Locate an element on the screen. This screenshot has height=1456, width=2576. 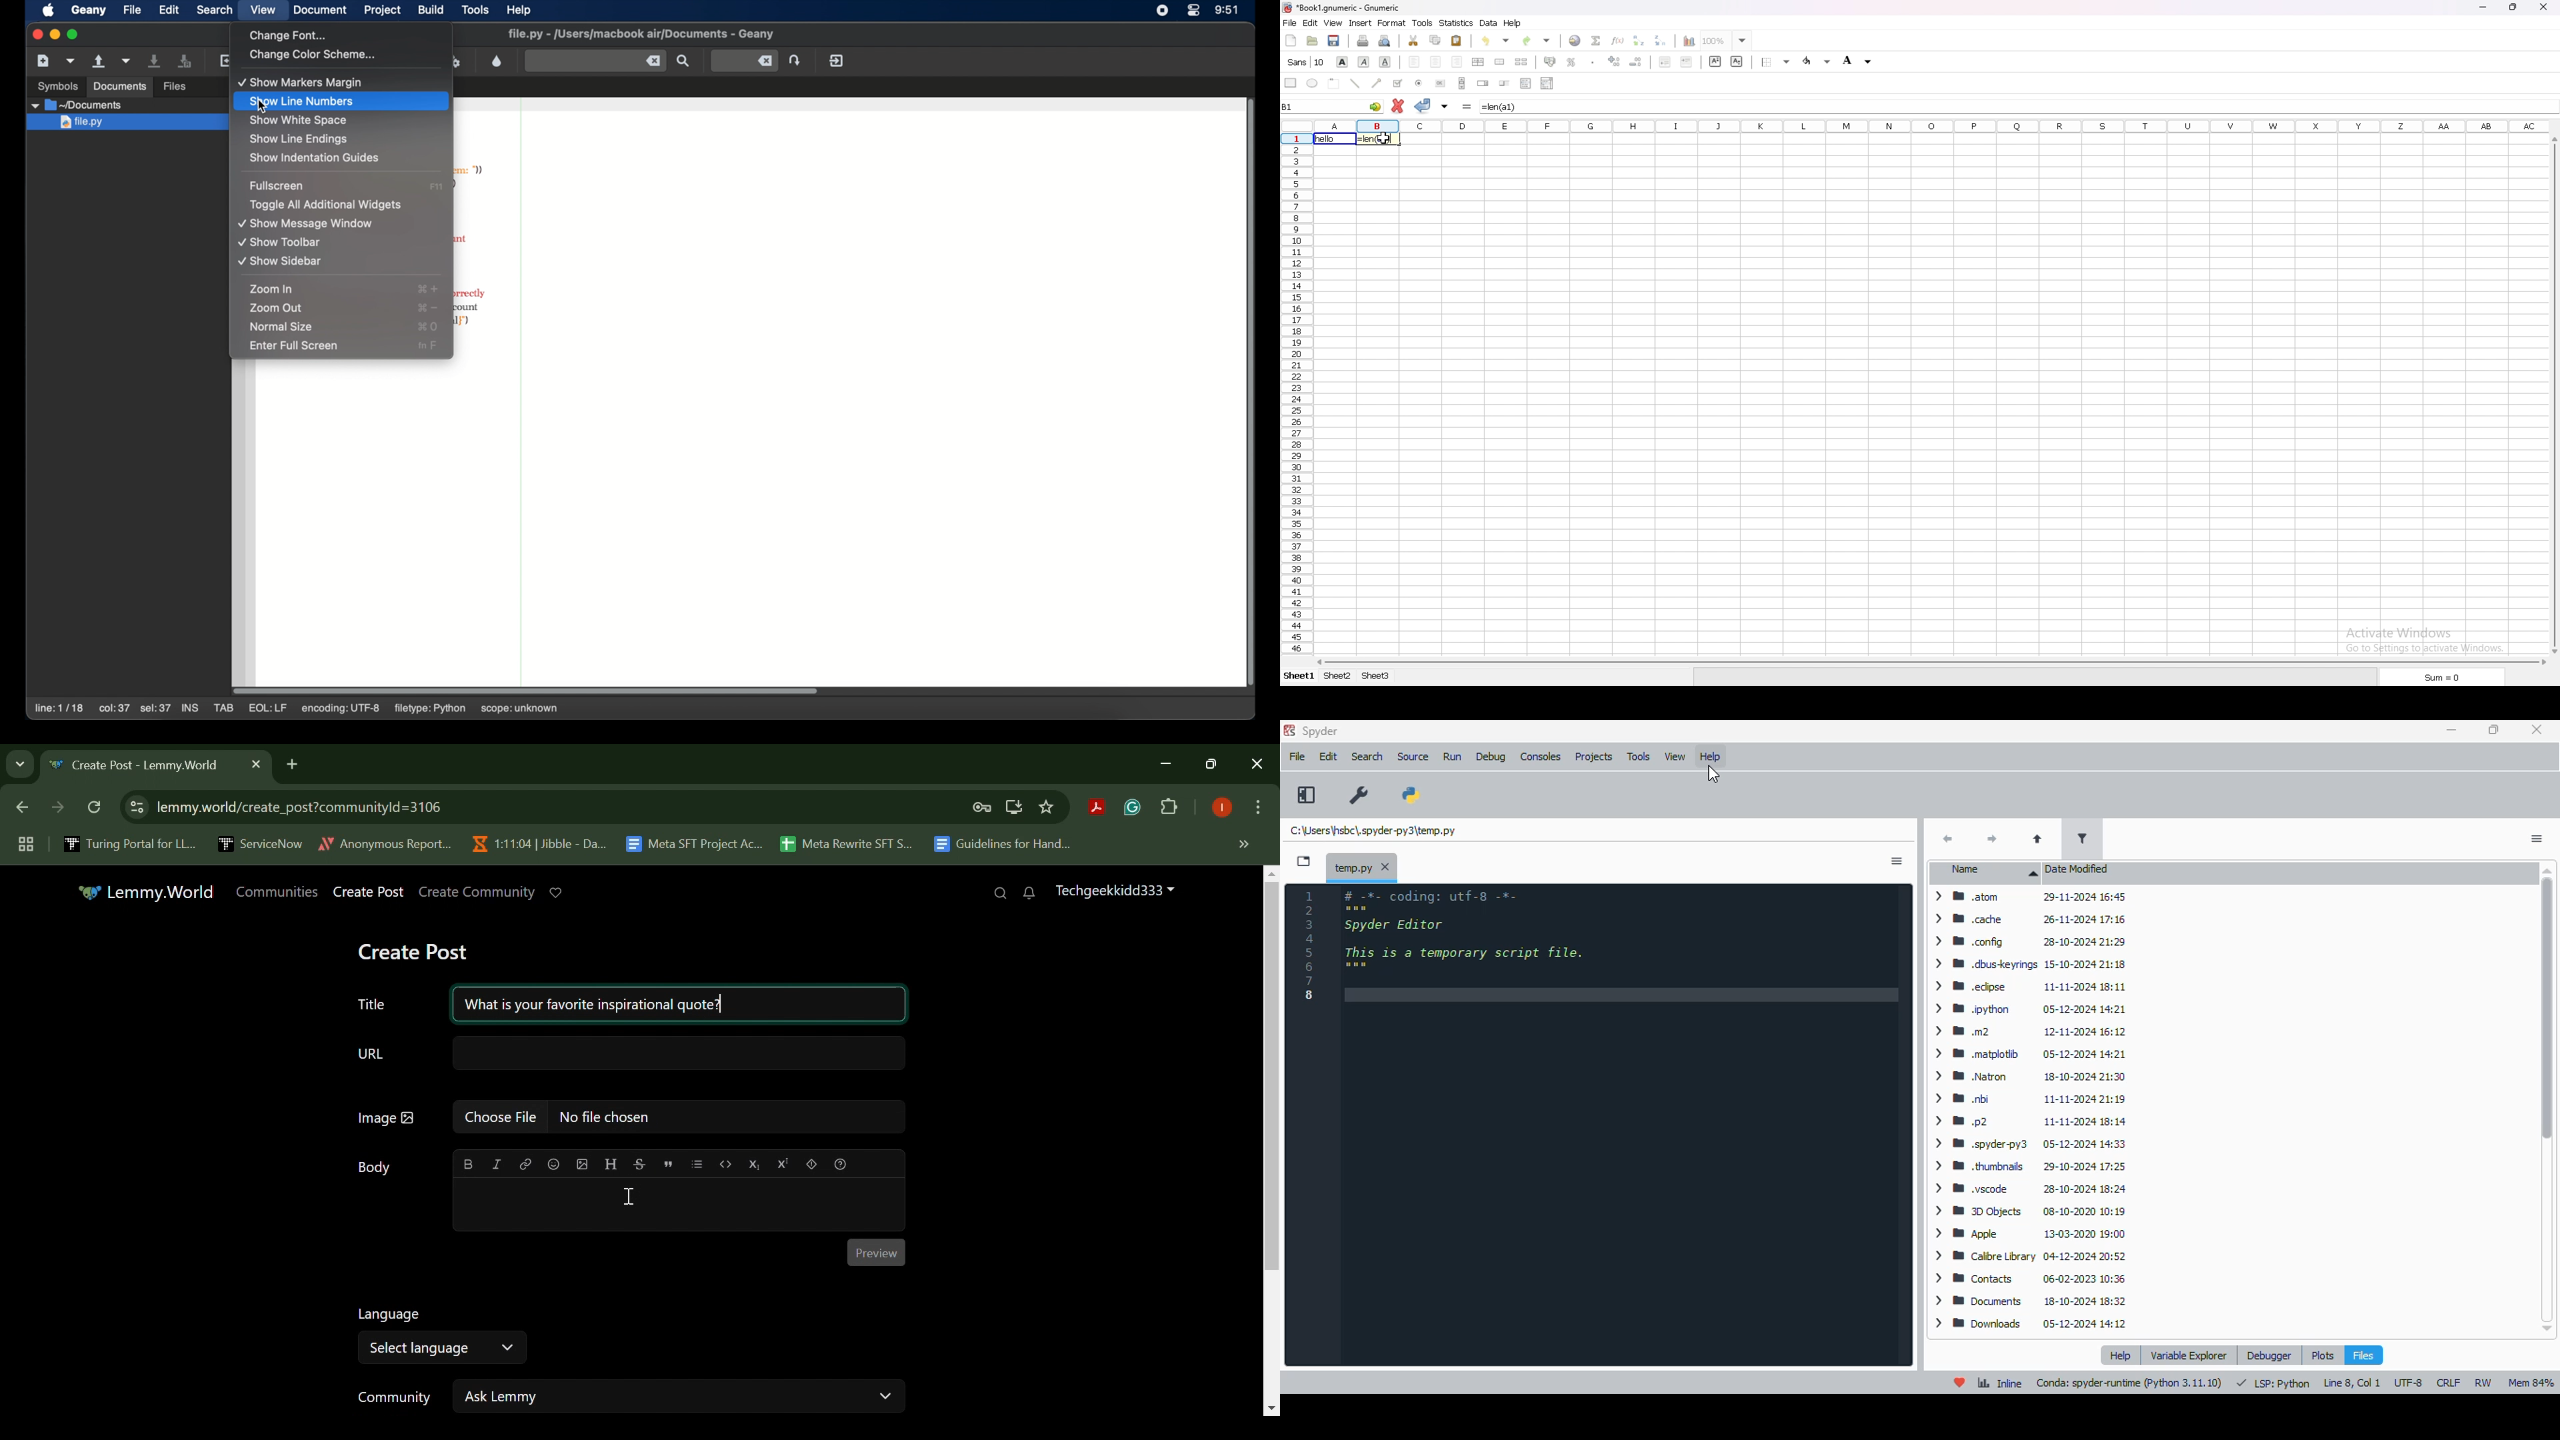
show indentation guides is located at coordinates (315, 159).